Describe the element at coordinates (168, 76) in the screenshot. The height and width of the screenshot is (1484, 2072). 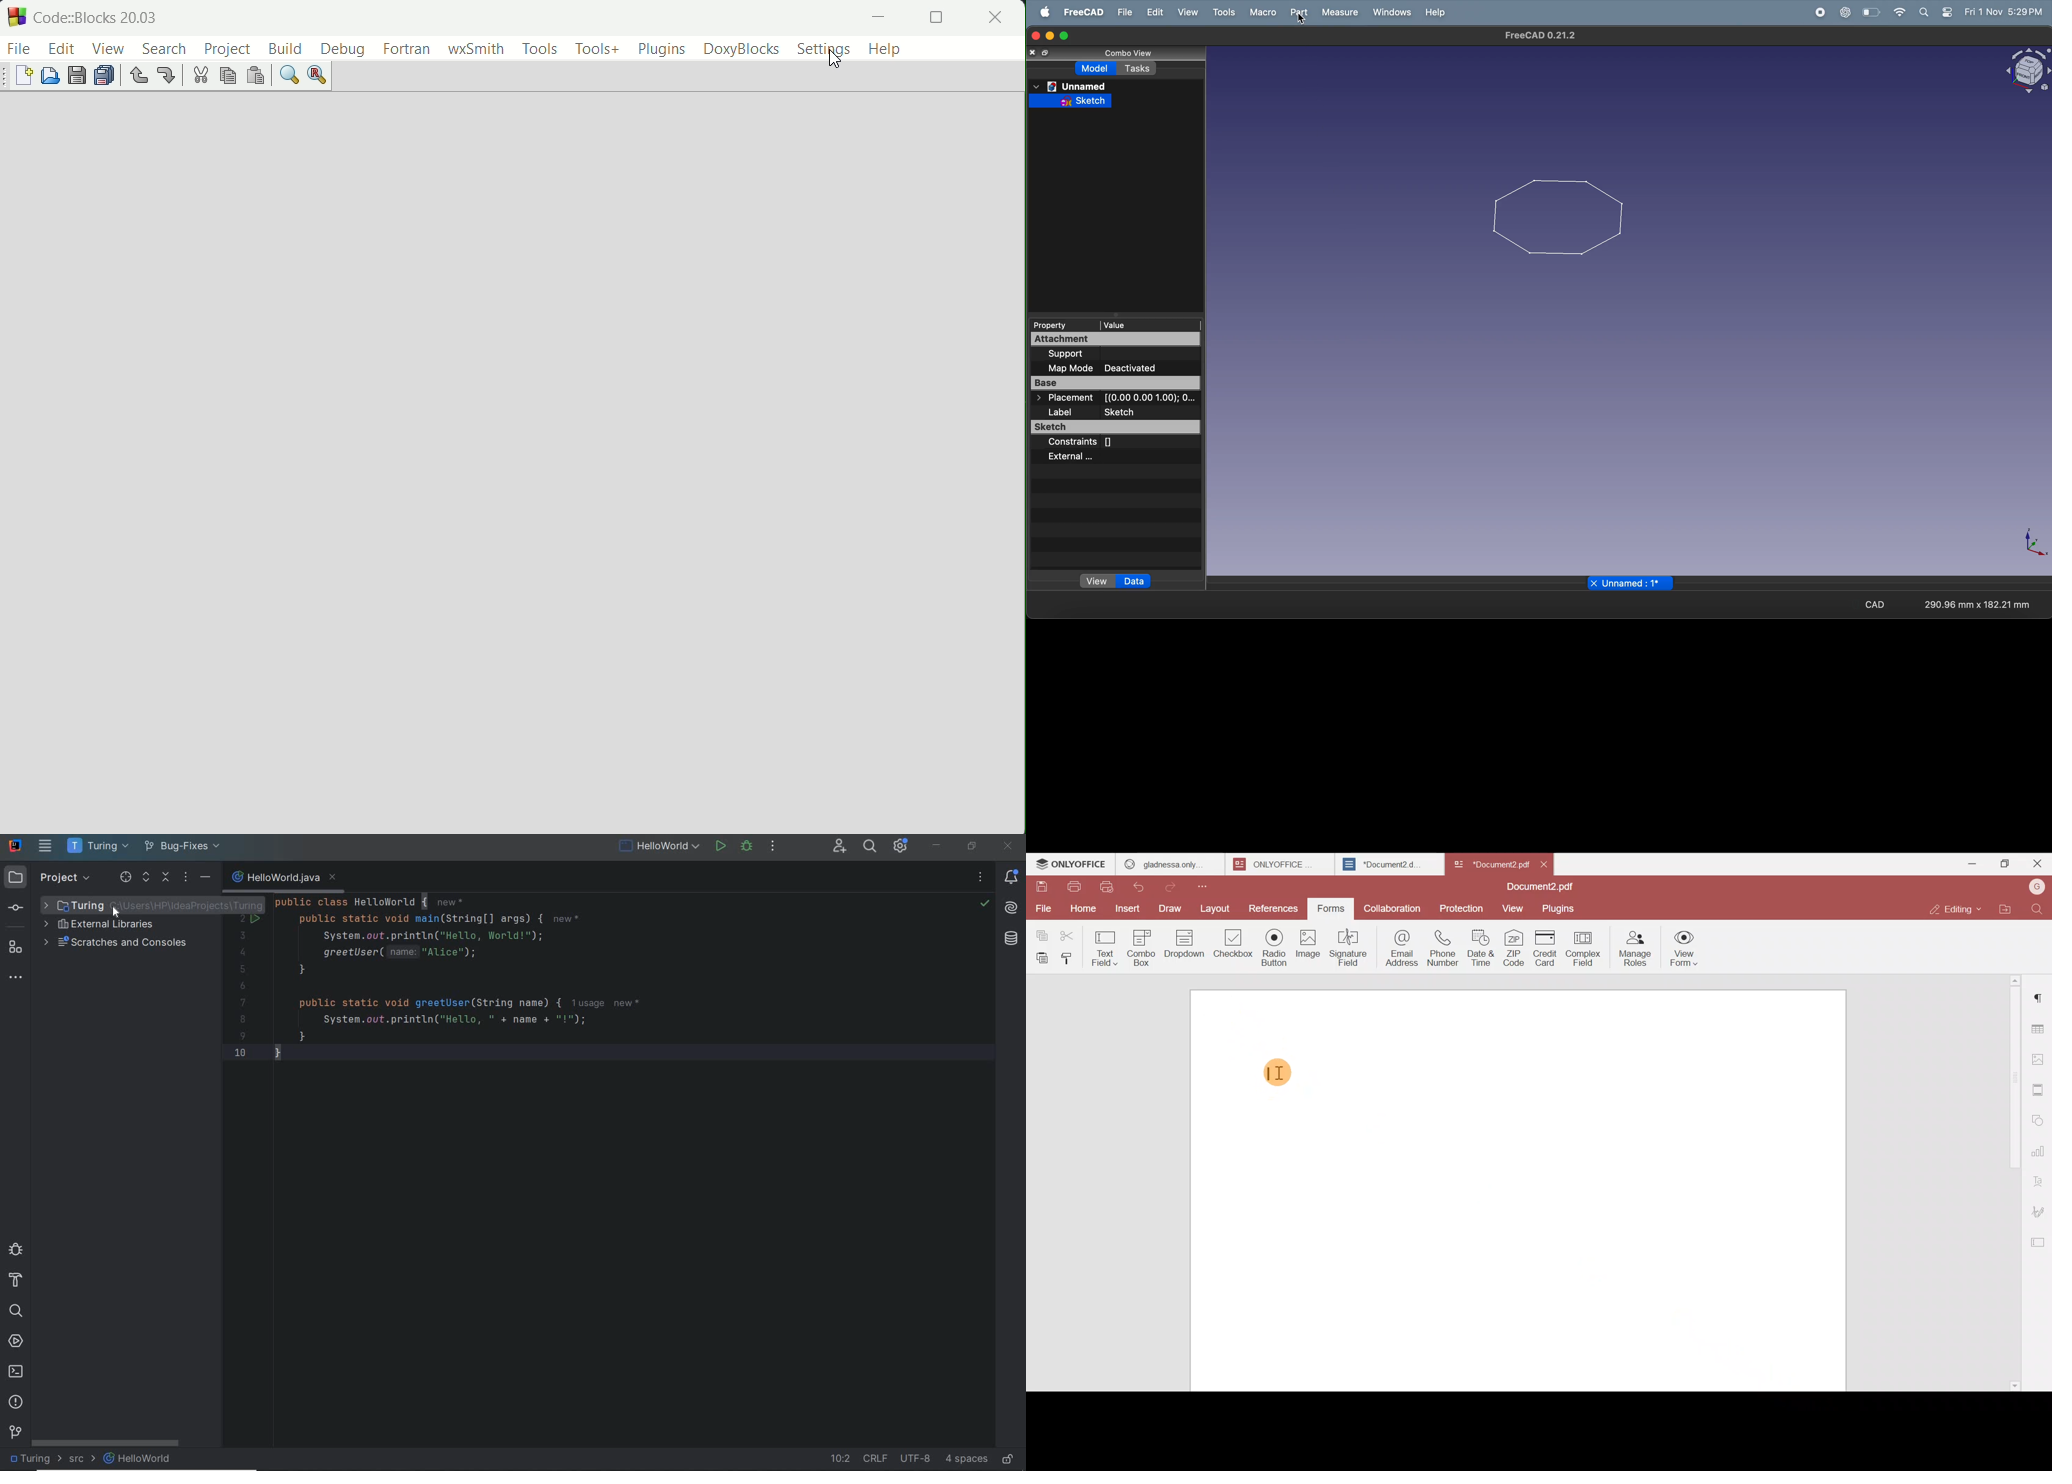
I see `redo` at that location.